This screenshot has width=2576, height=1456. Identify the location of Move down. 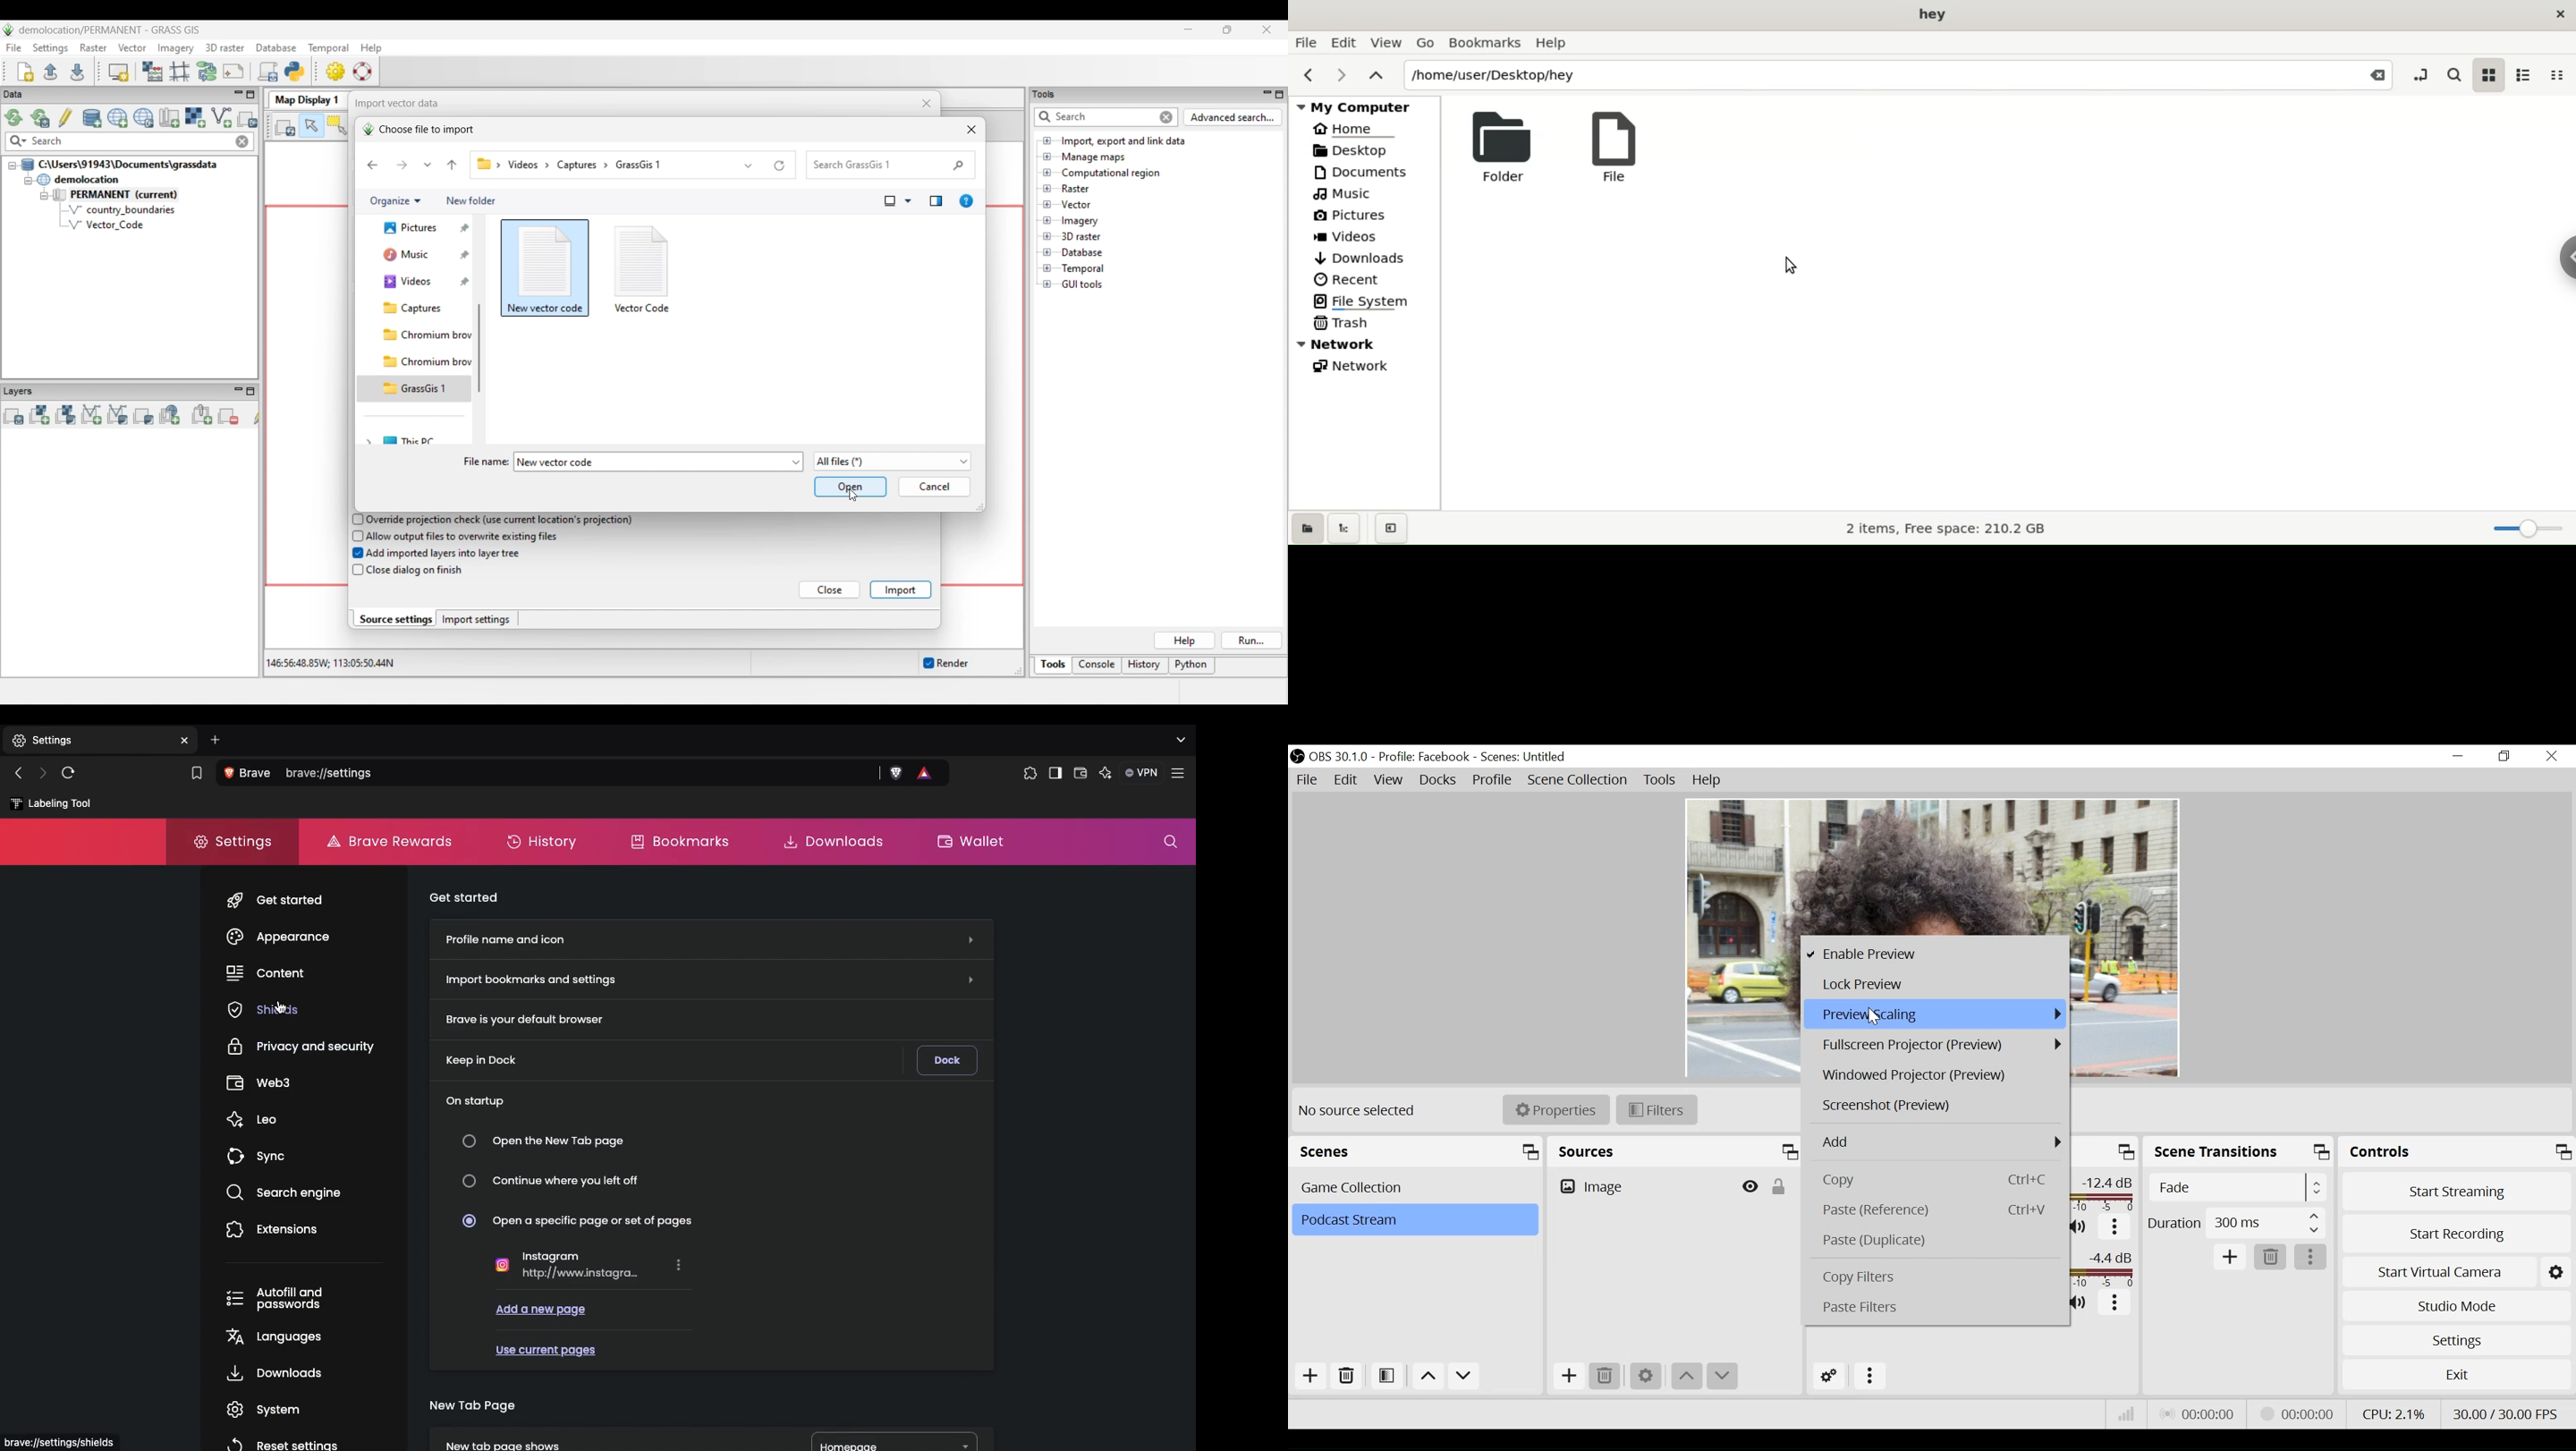
(1721, 1375).